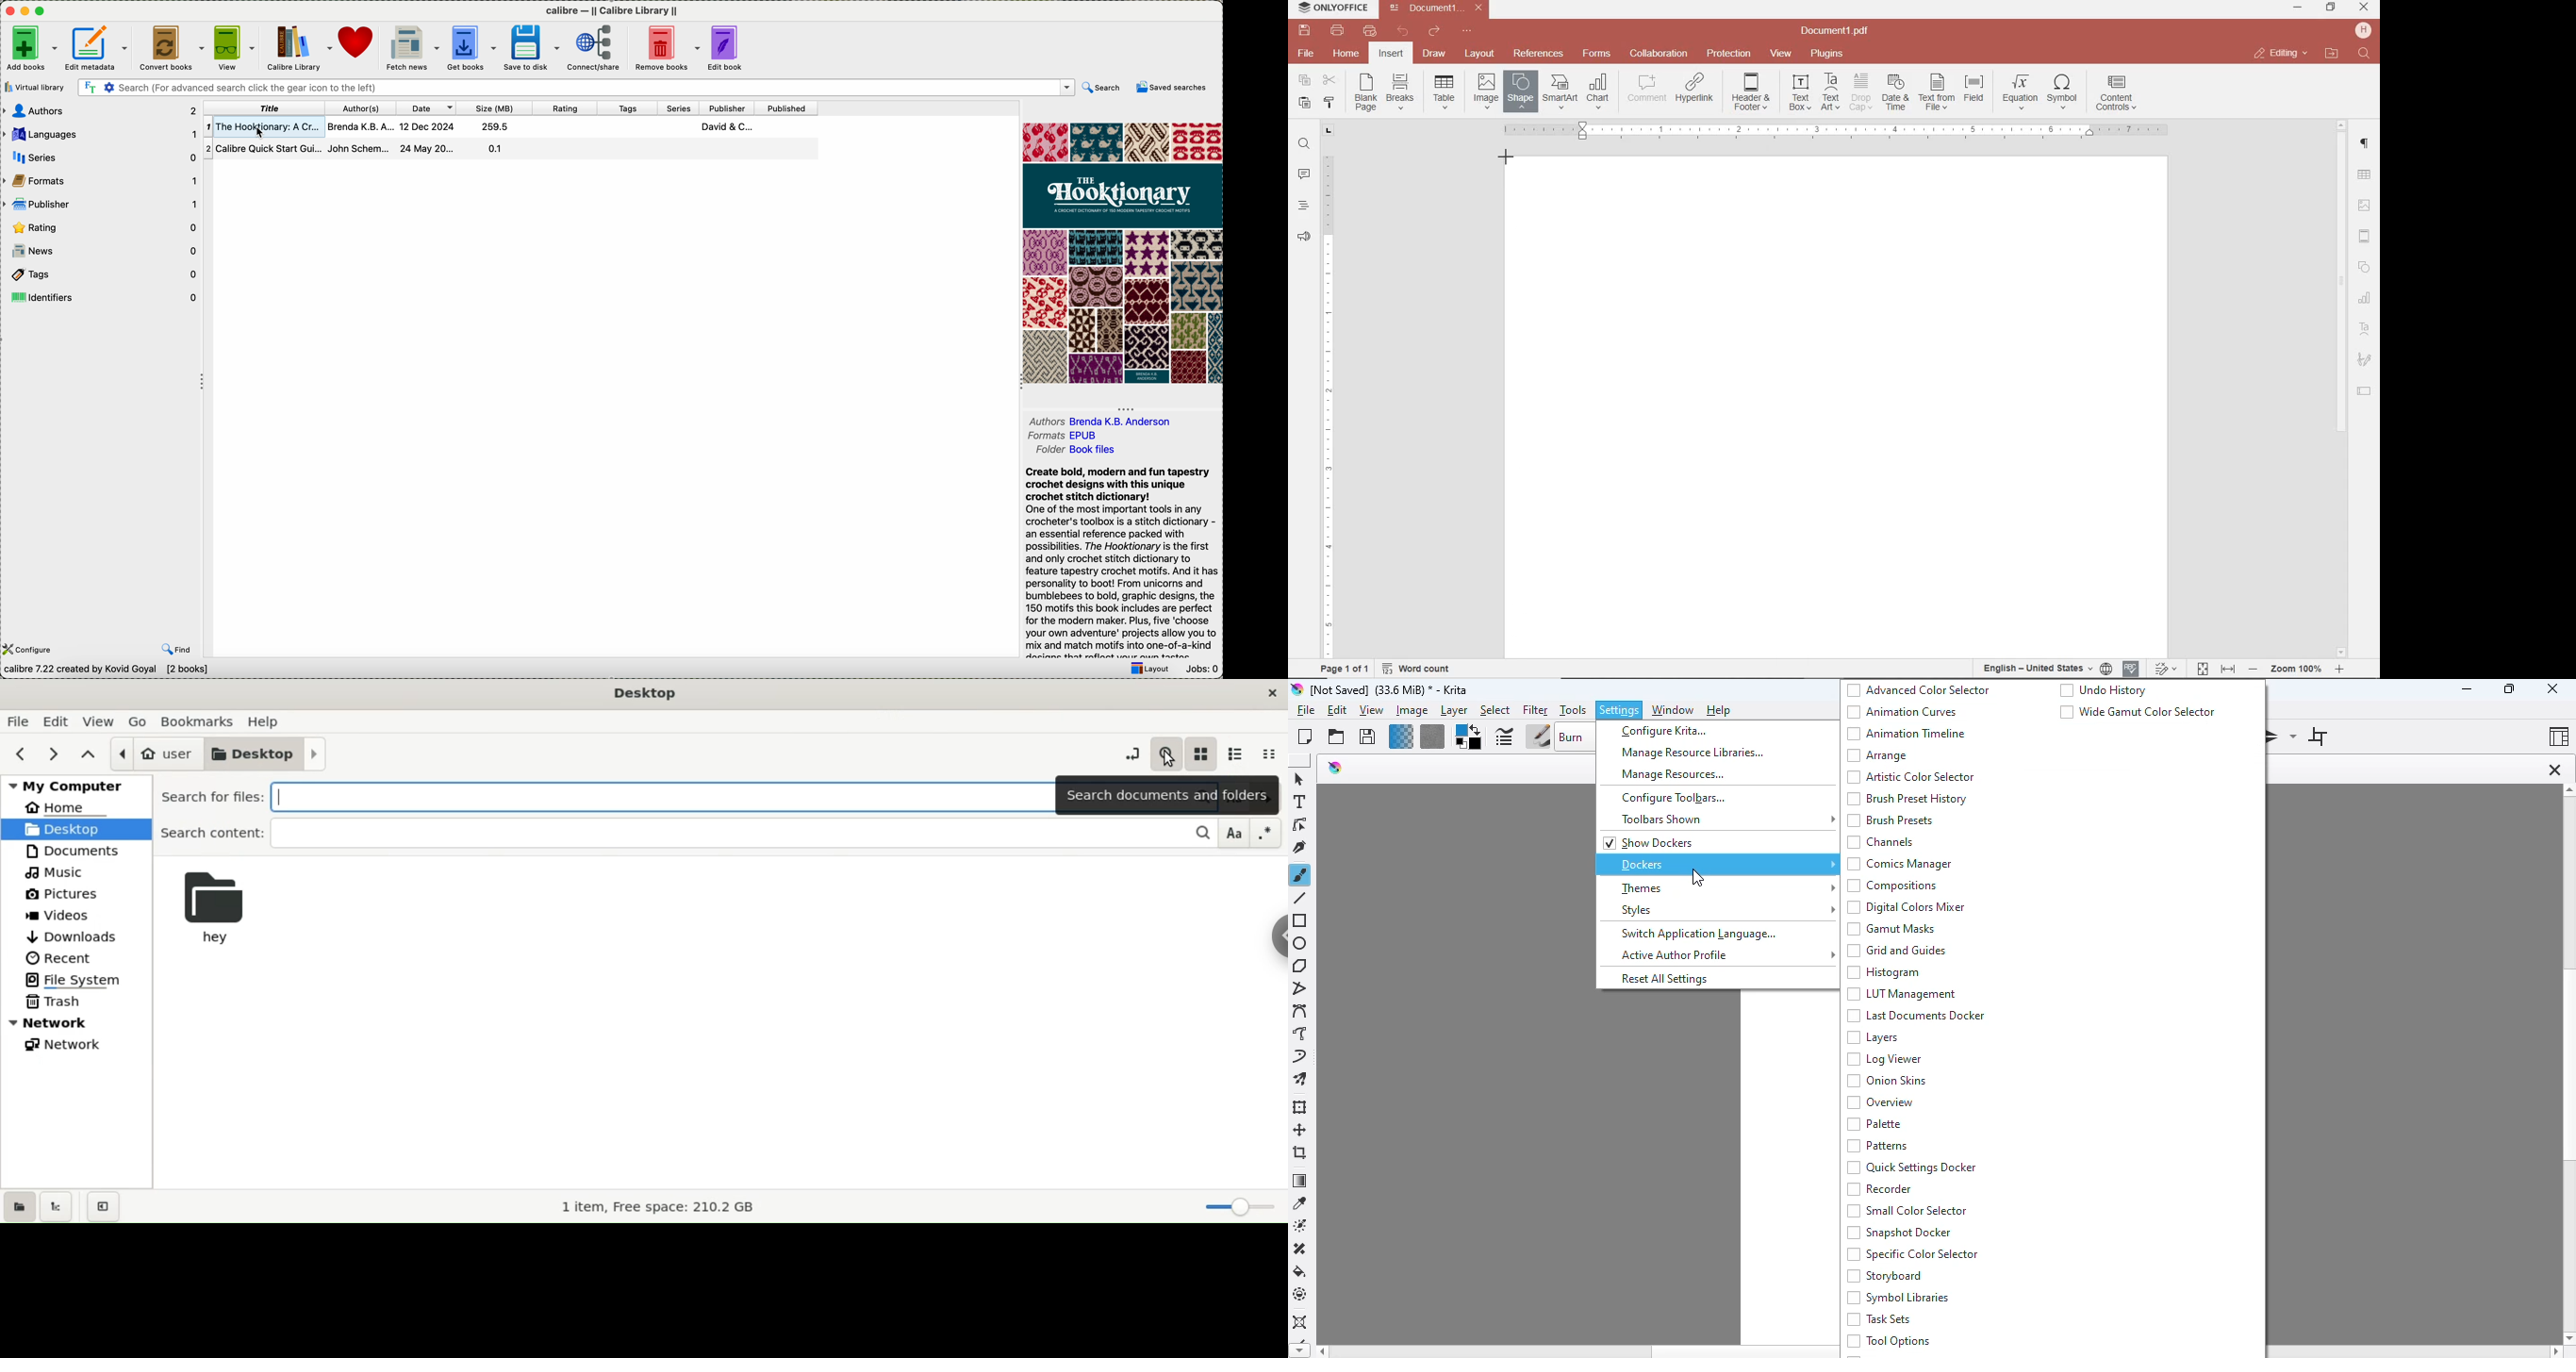 Image resolution: width=2576 pixels, height=1372 pixels. What do you see at coordinates (299, 47) in the screenshot?
I see `Calibre library` at bounding box center [299, 47].